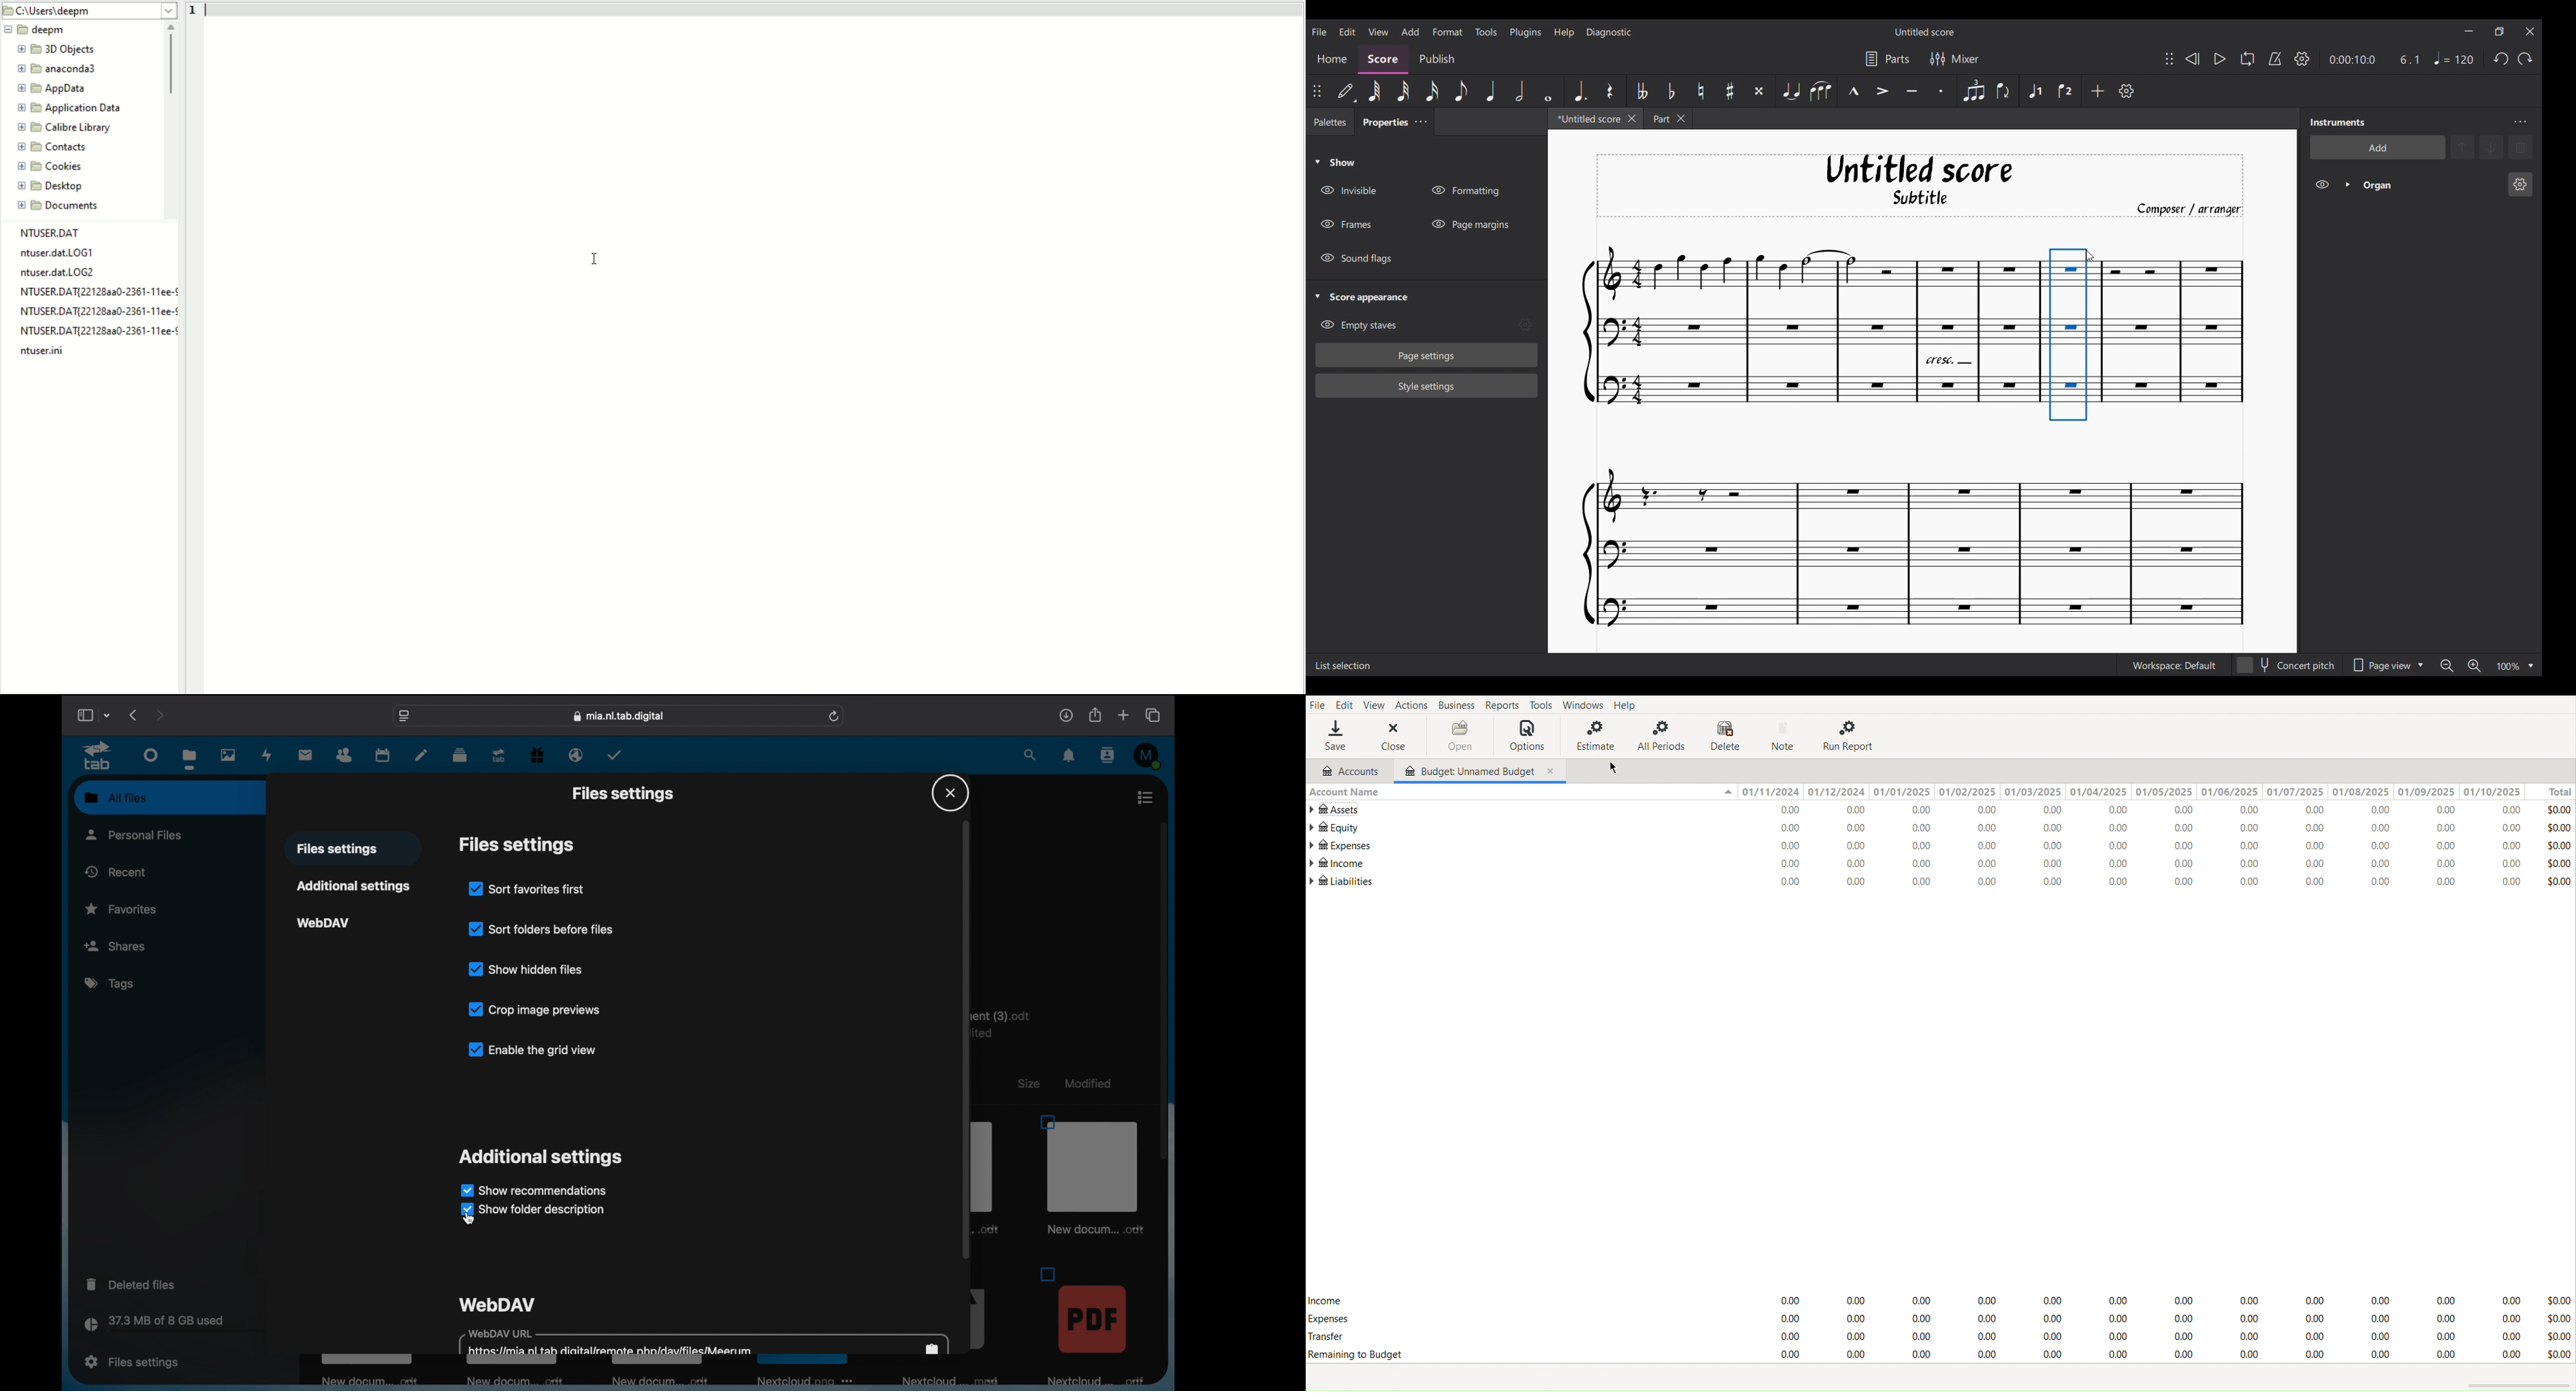  Describe the element at coordinates (1093, 1325) in the screenshot. I see `file` at that location.